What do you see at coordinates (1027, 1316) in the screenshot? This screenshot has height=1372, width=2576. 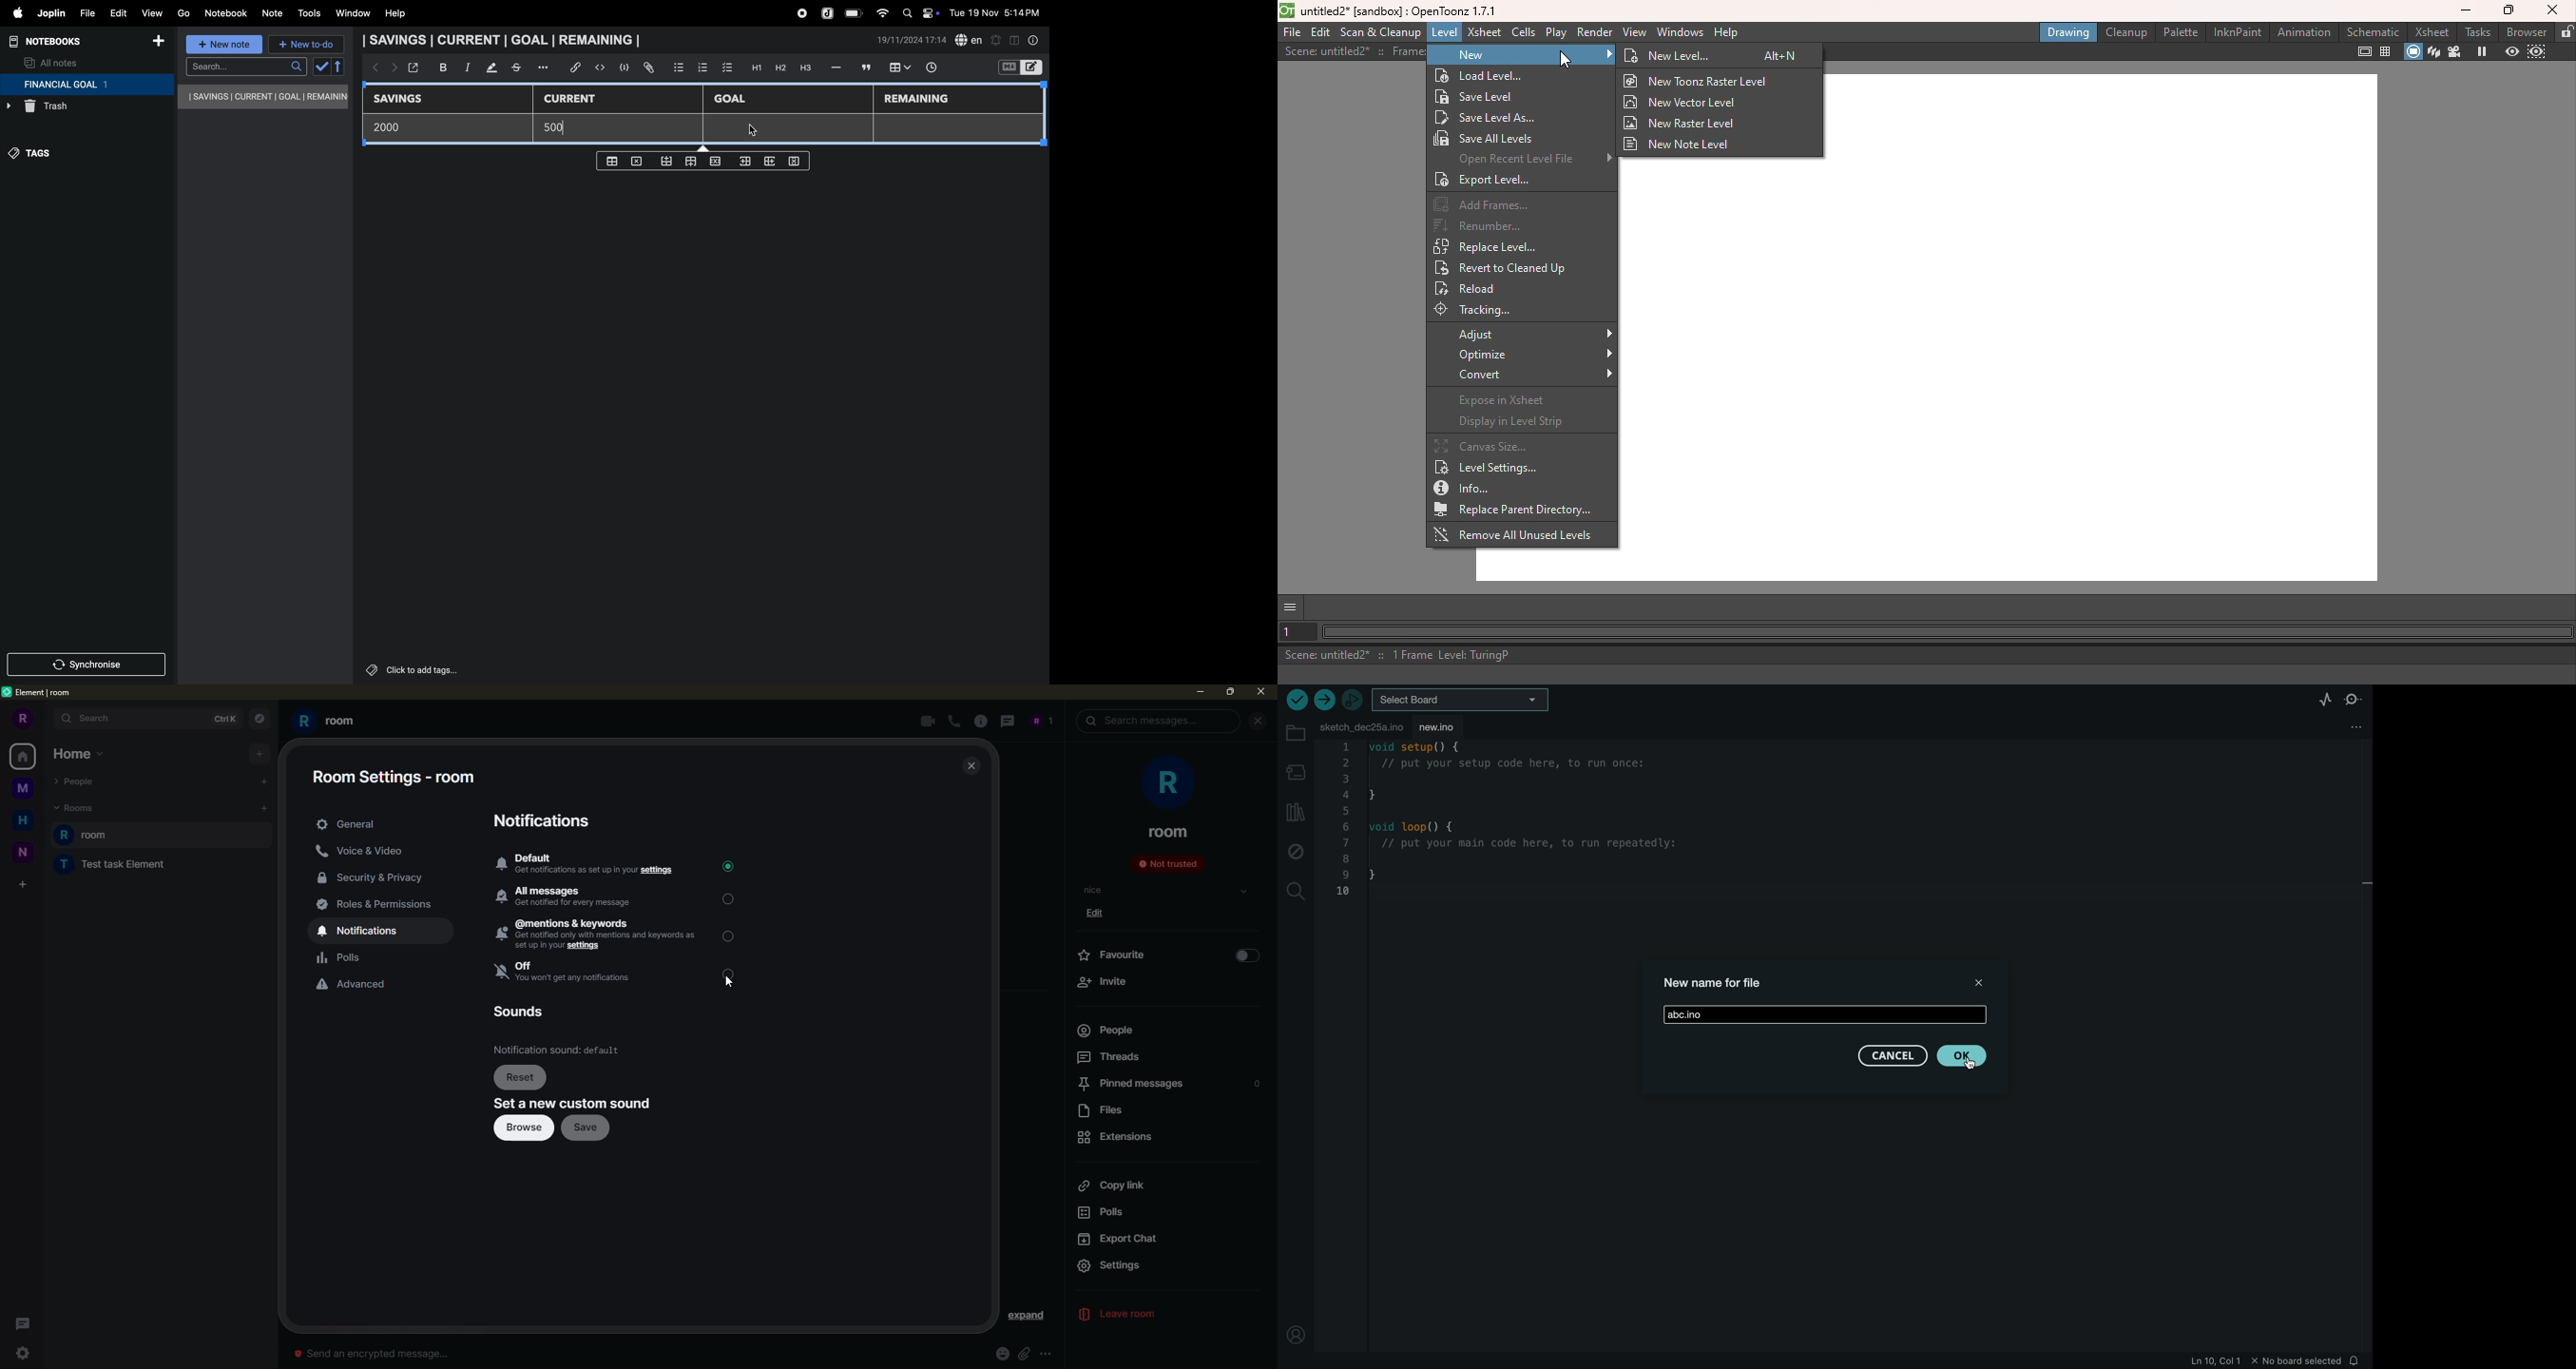 I see `expand` at bounding box center [1027, 1316].